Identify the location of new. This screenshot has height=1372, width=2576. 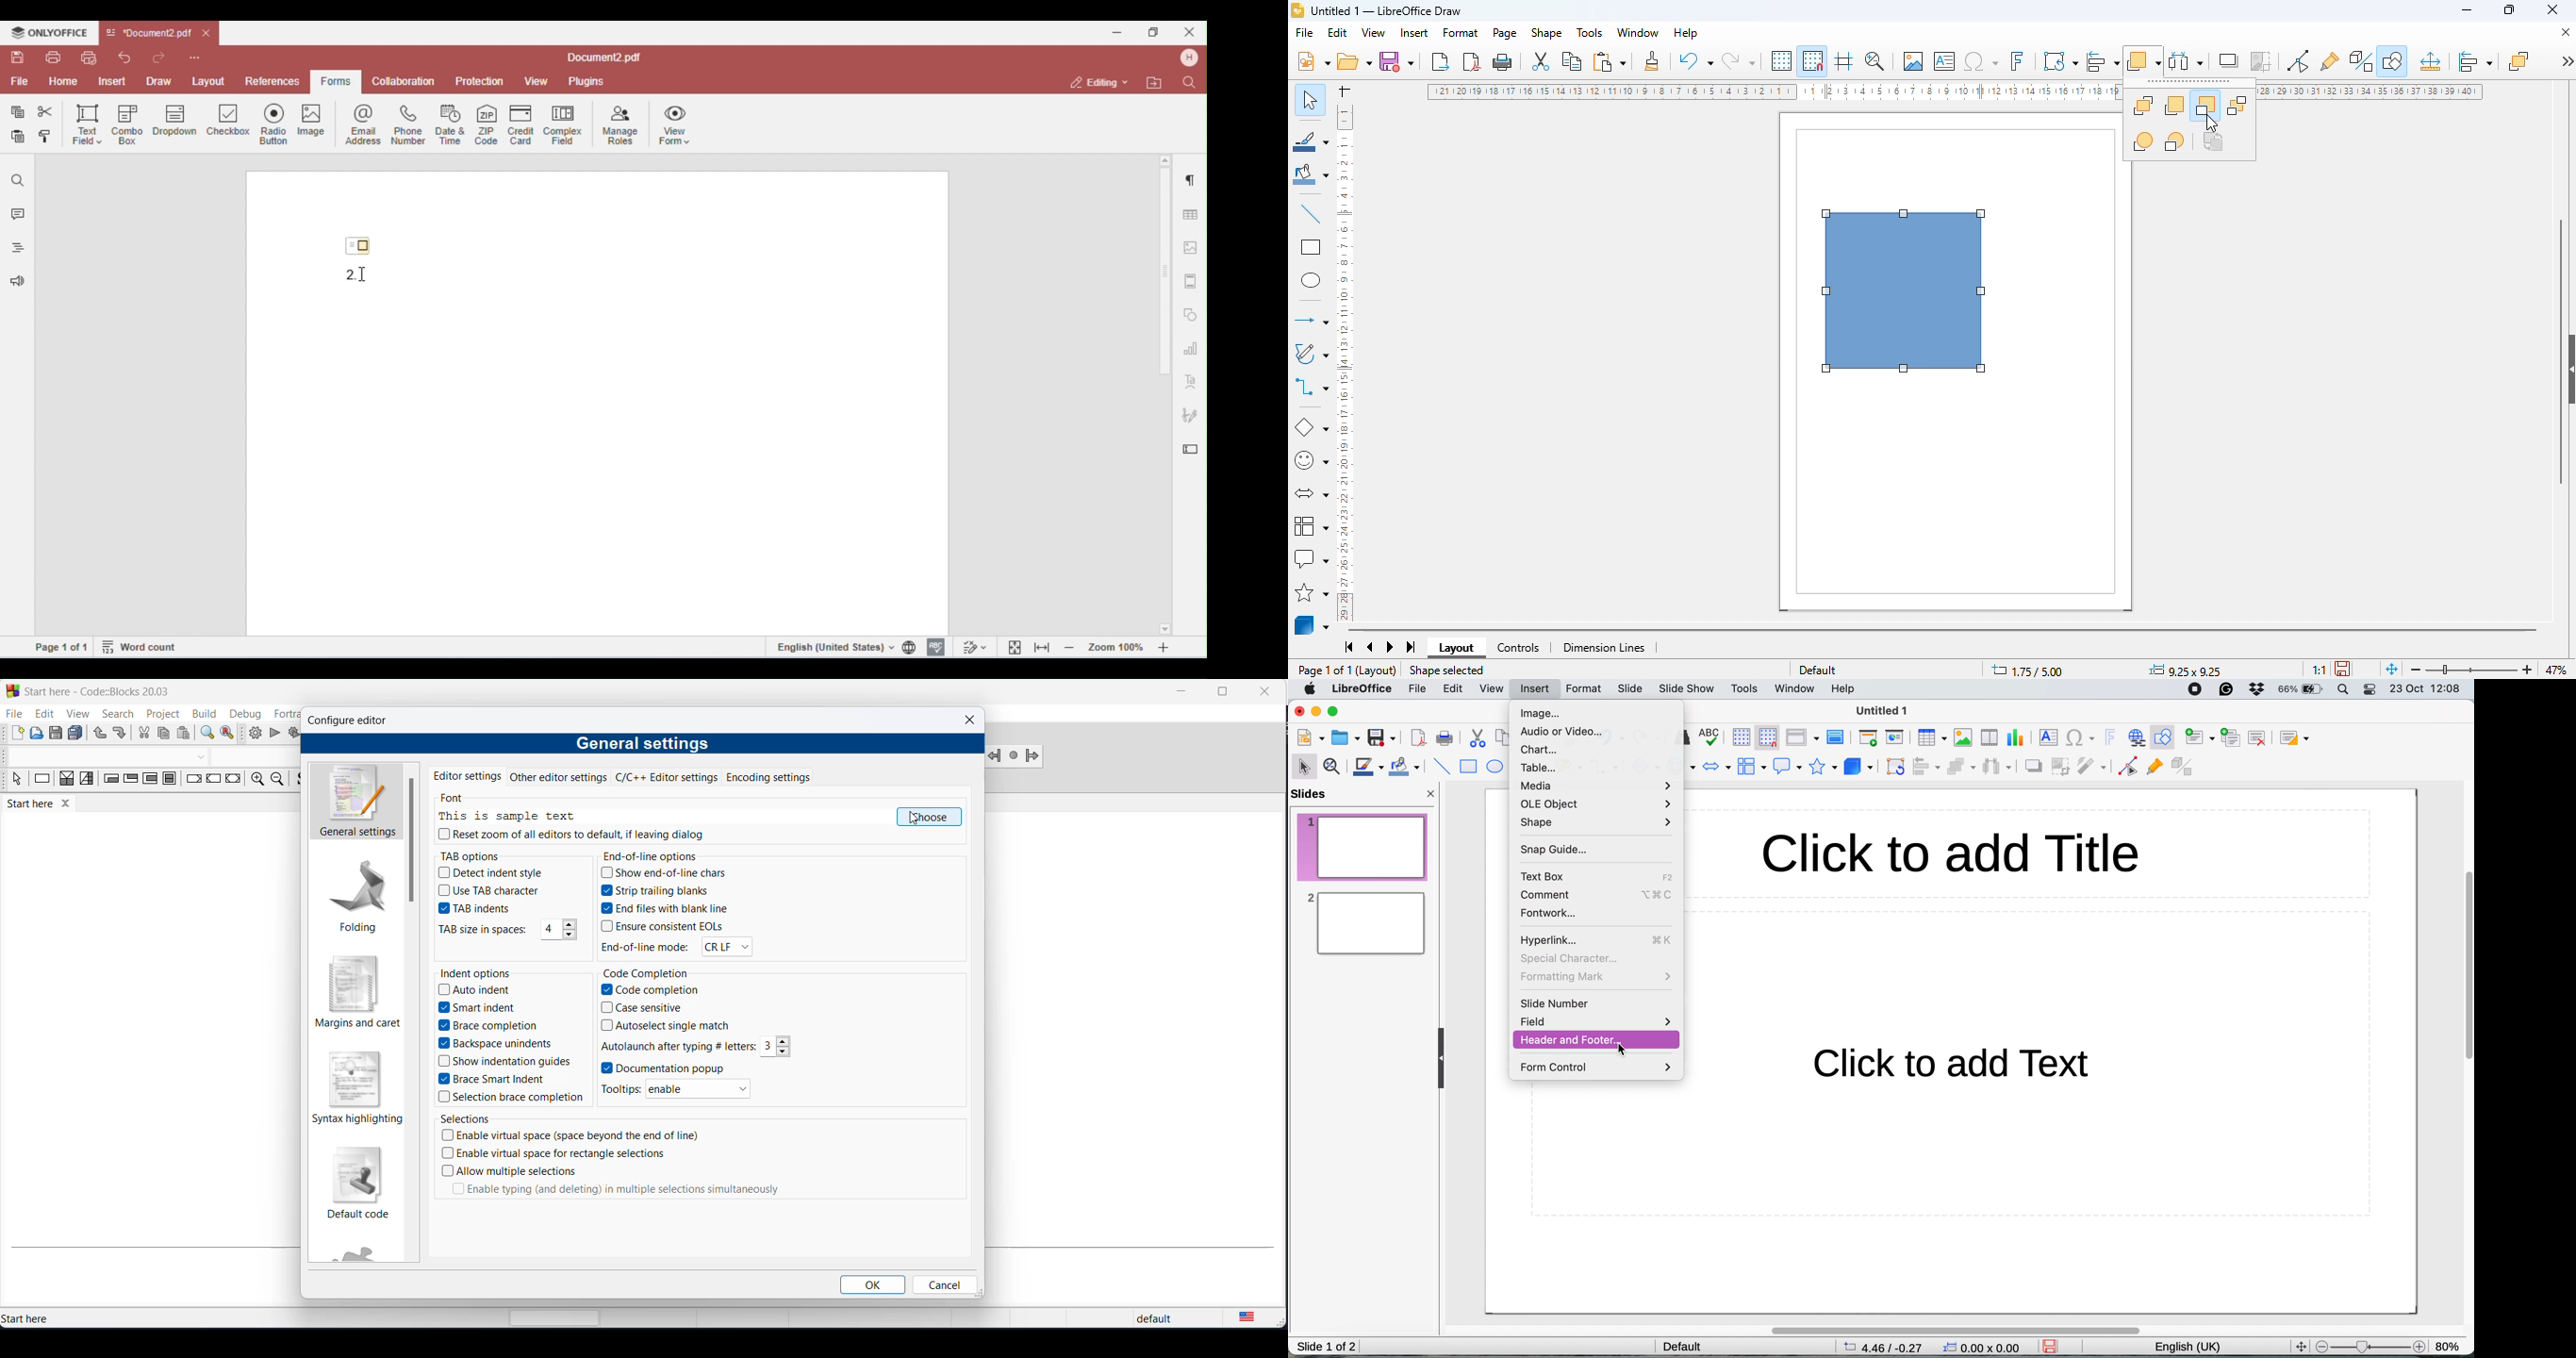
(1313, 60).